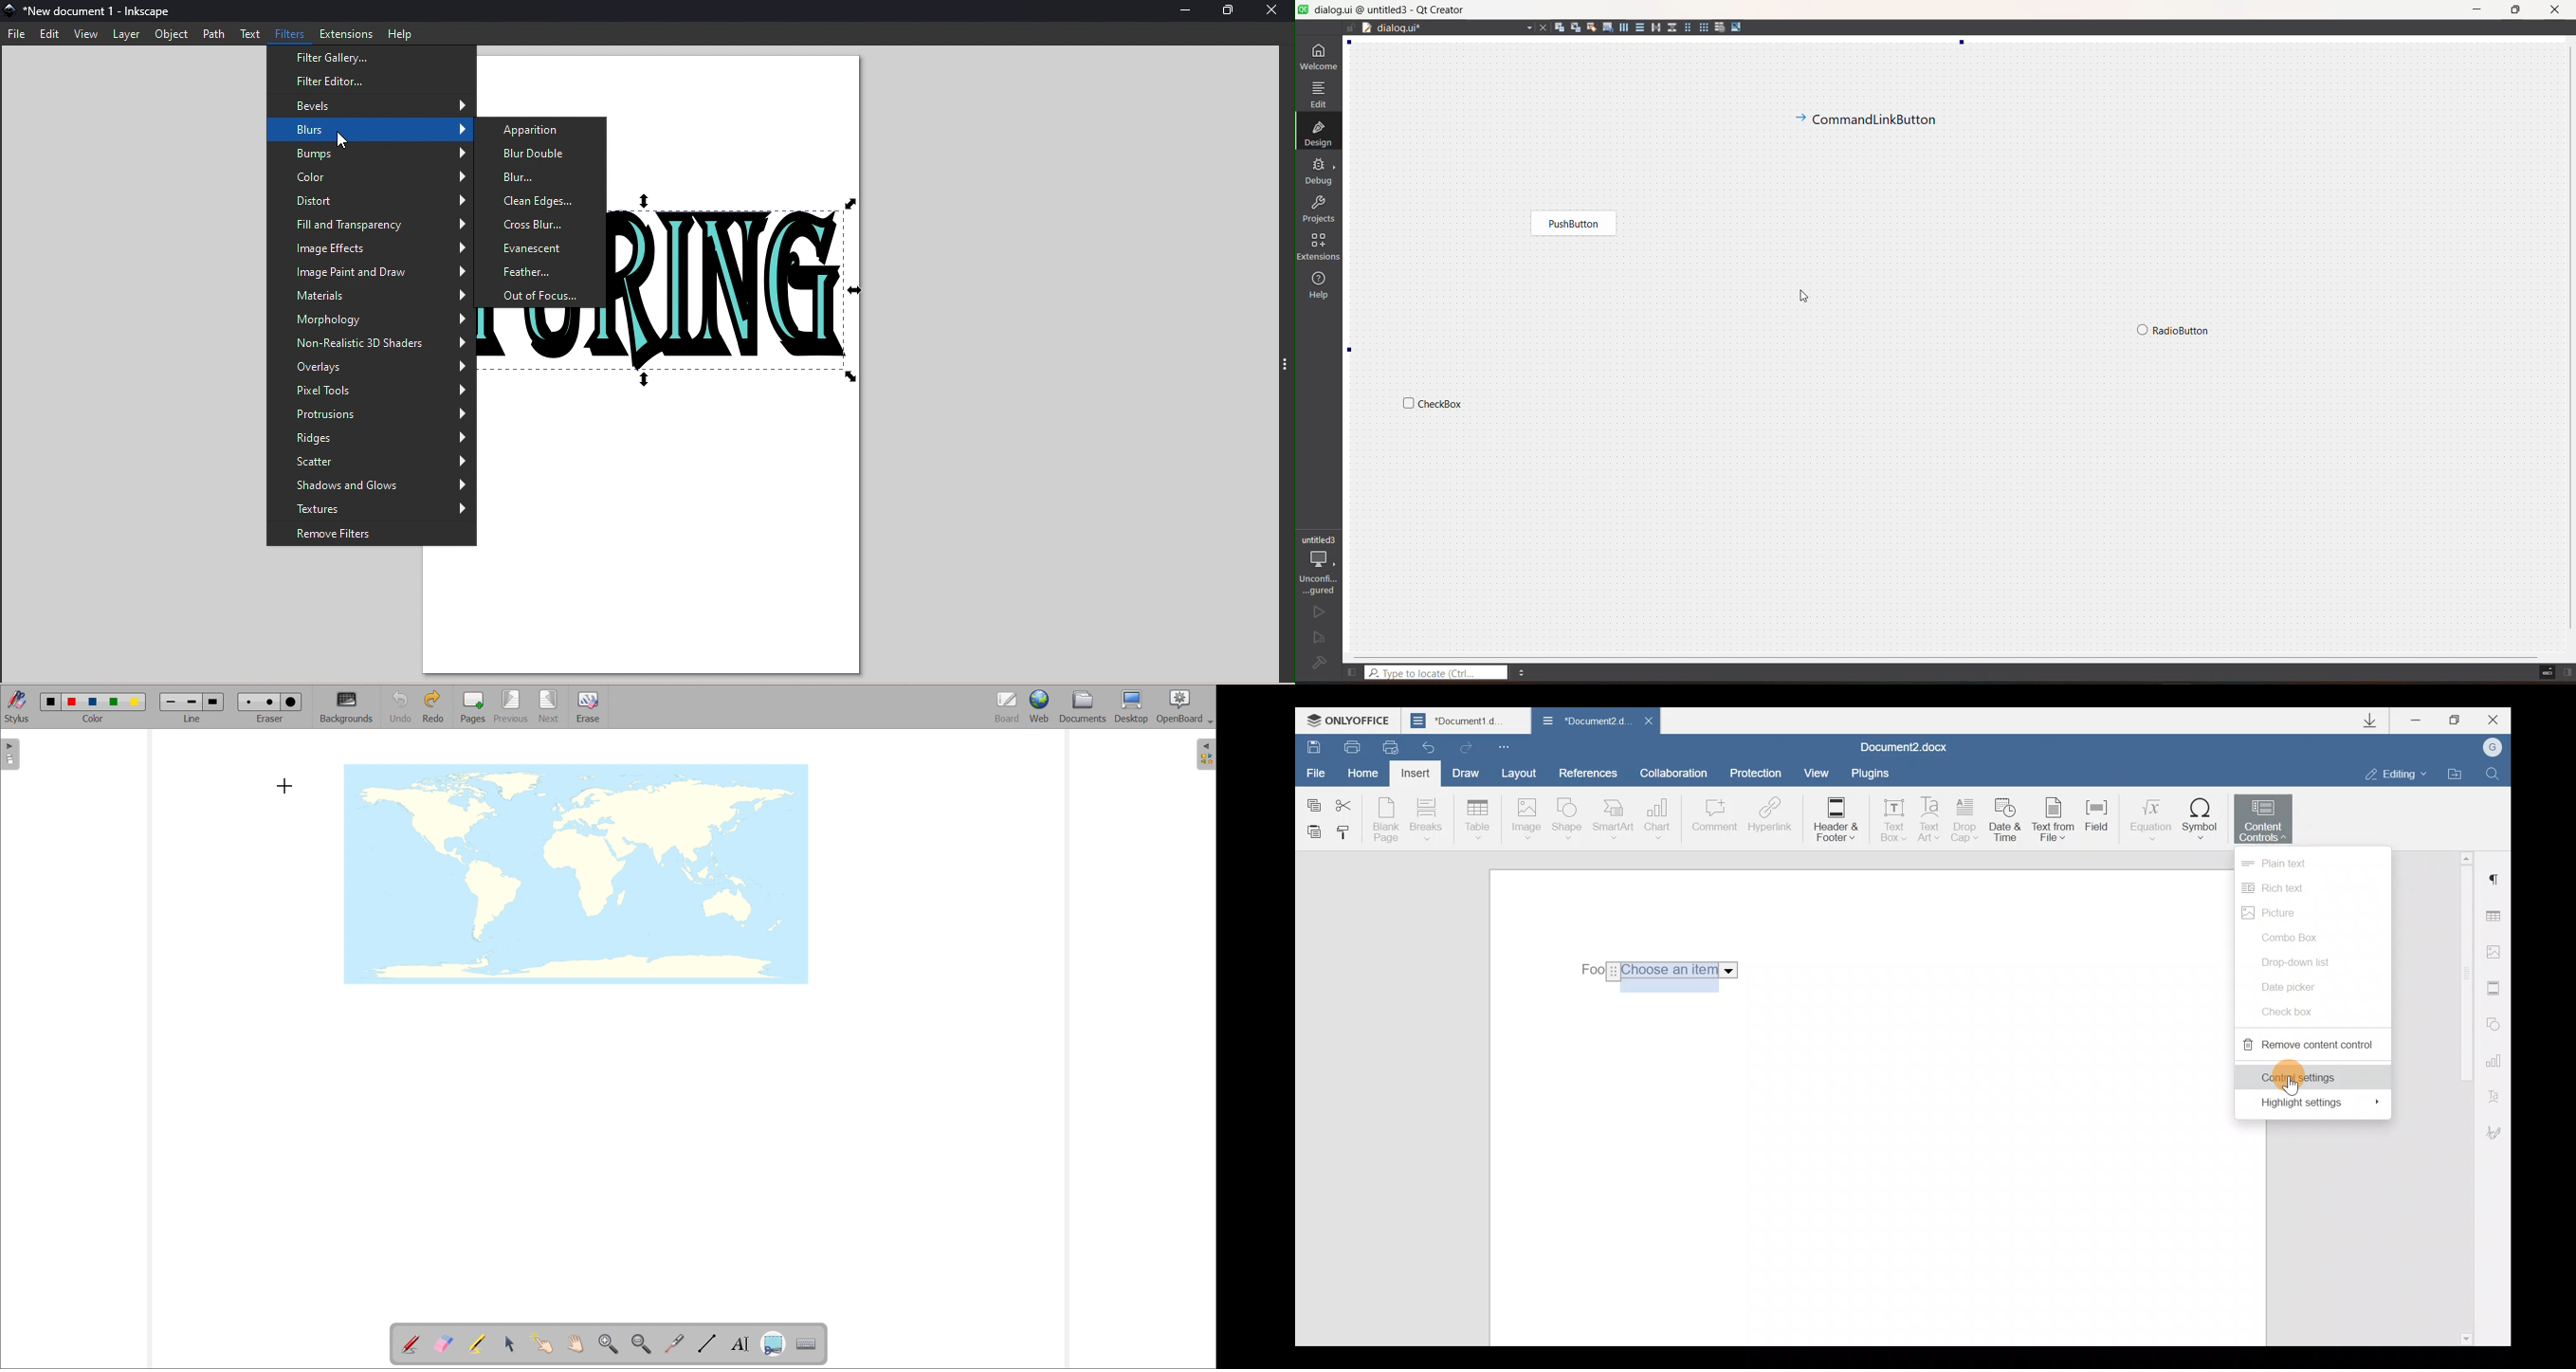  What do you see at coordinates (1455, 28) in the screenshot?
I see `file name` at bounding box center [1455, 28].